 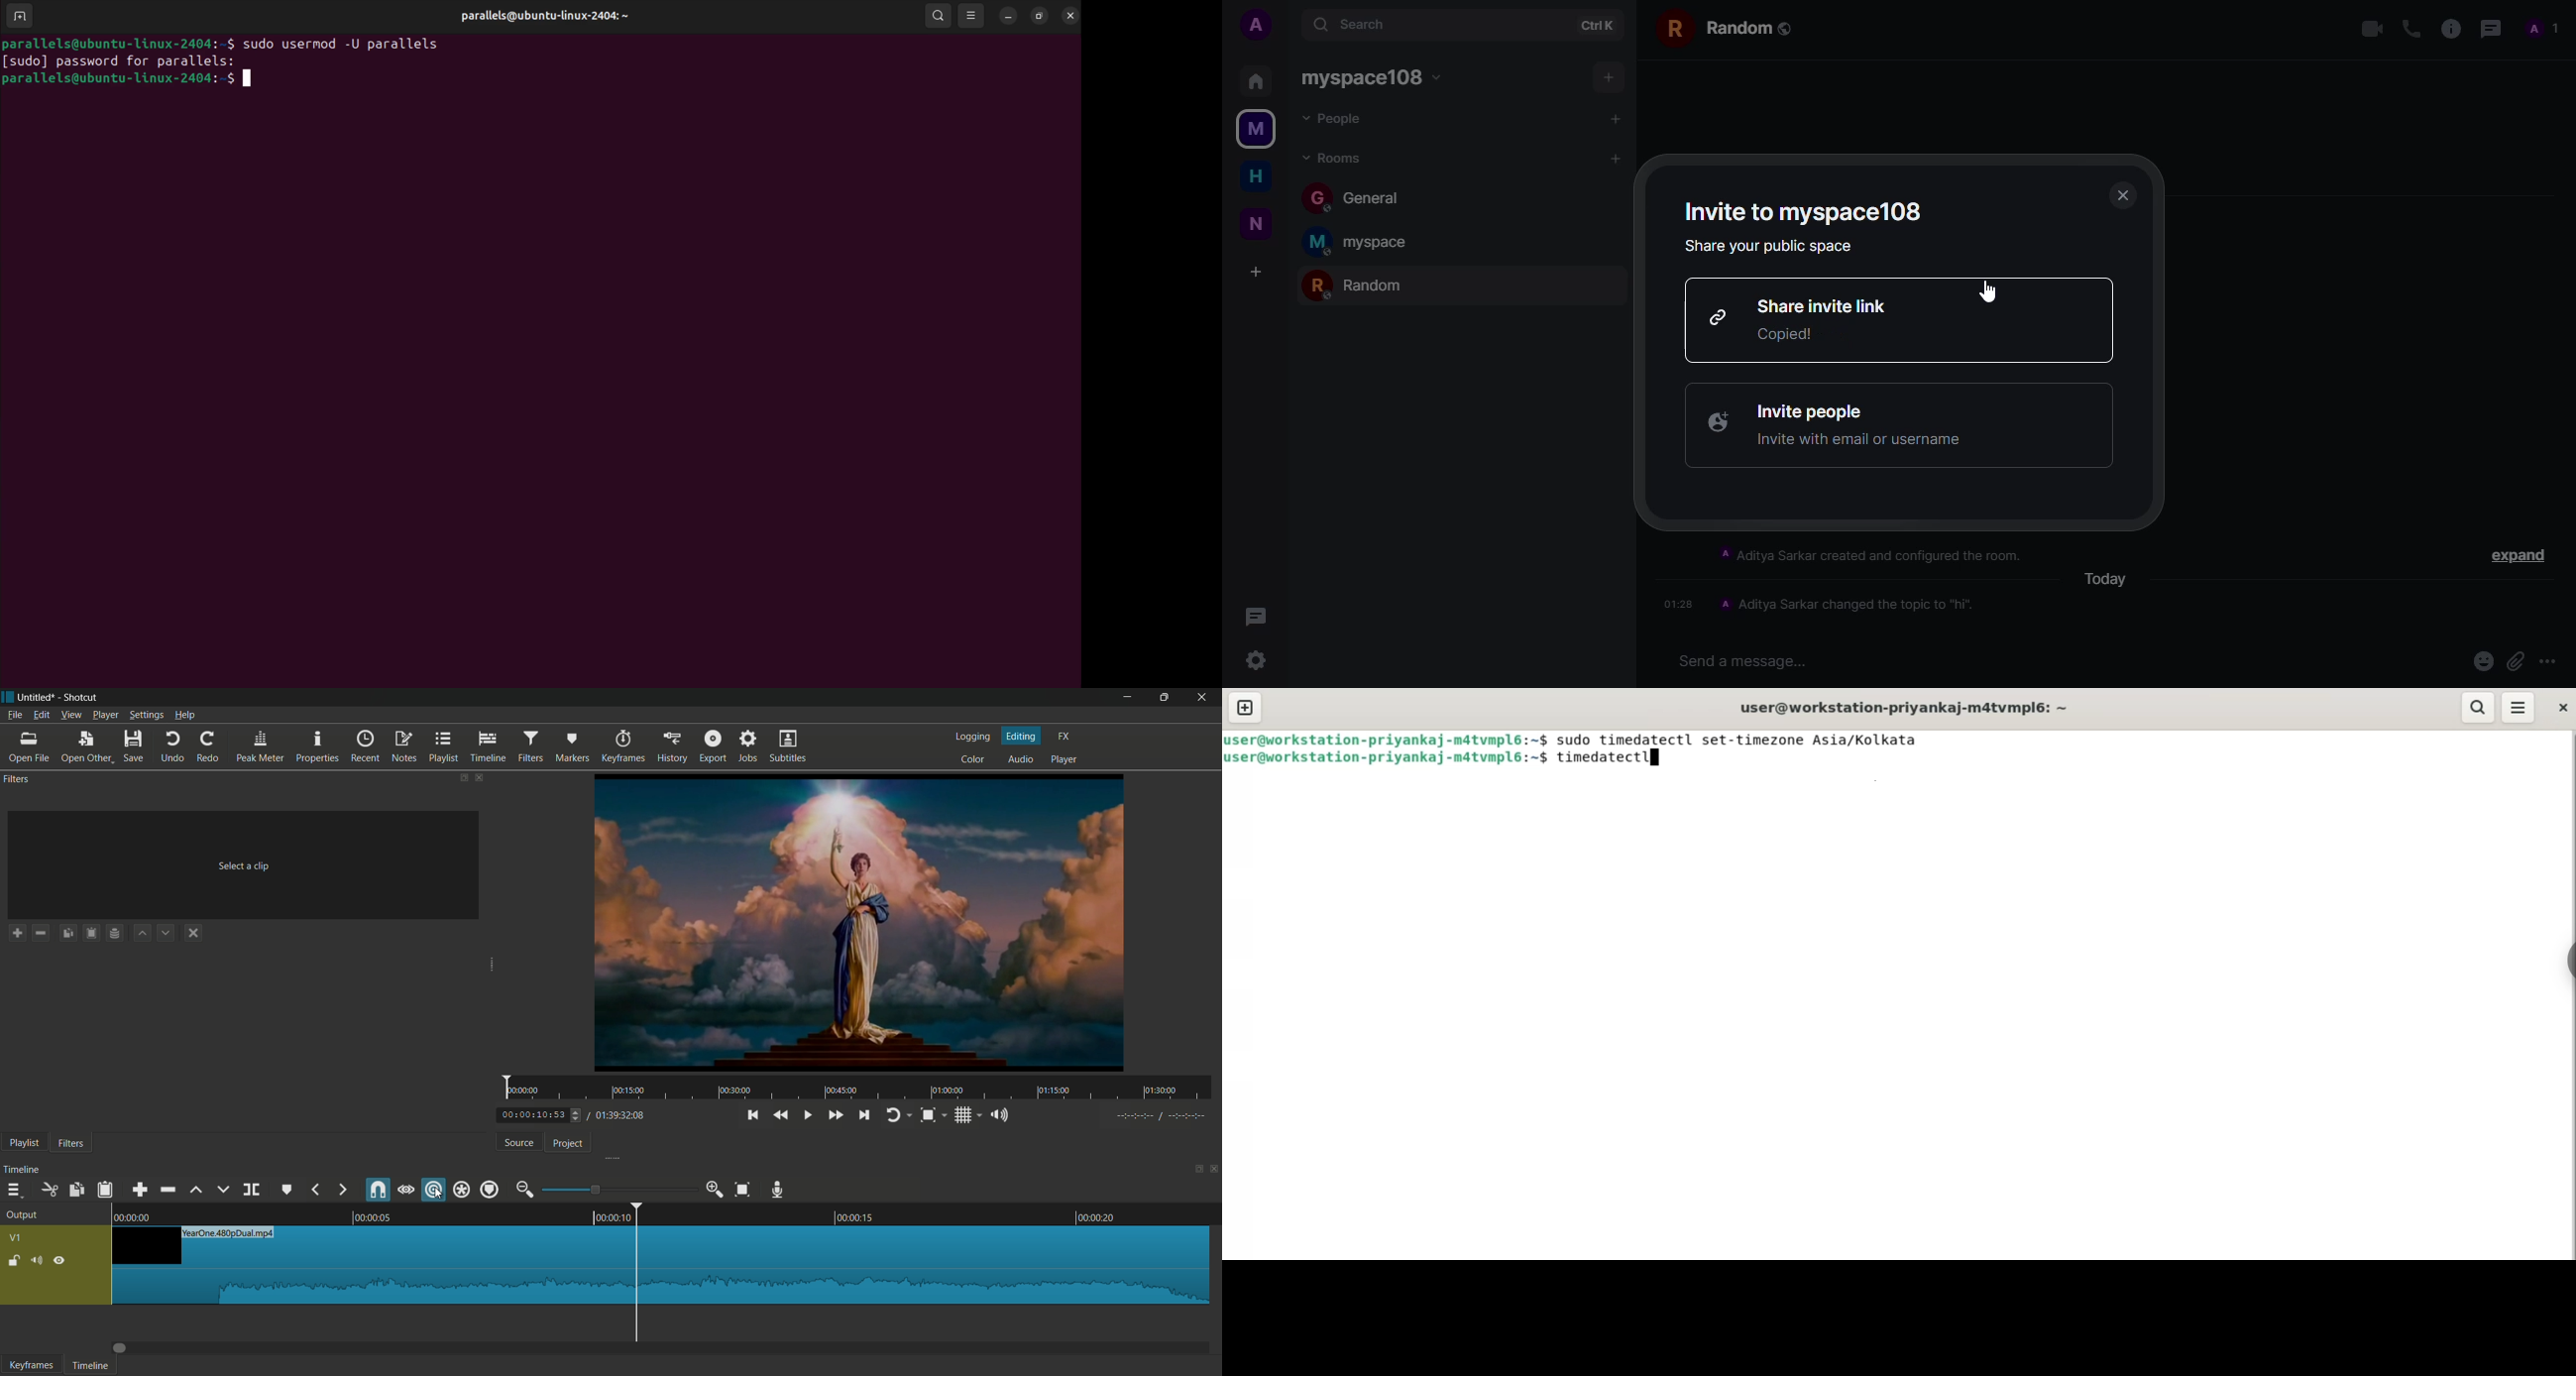 I want to click on skip to the next point, so click(x=864, y=1115).